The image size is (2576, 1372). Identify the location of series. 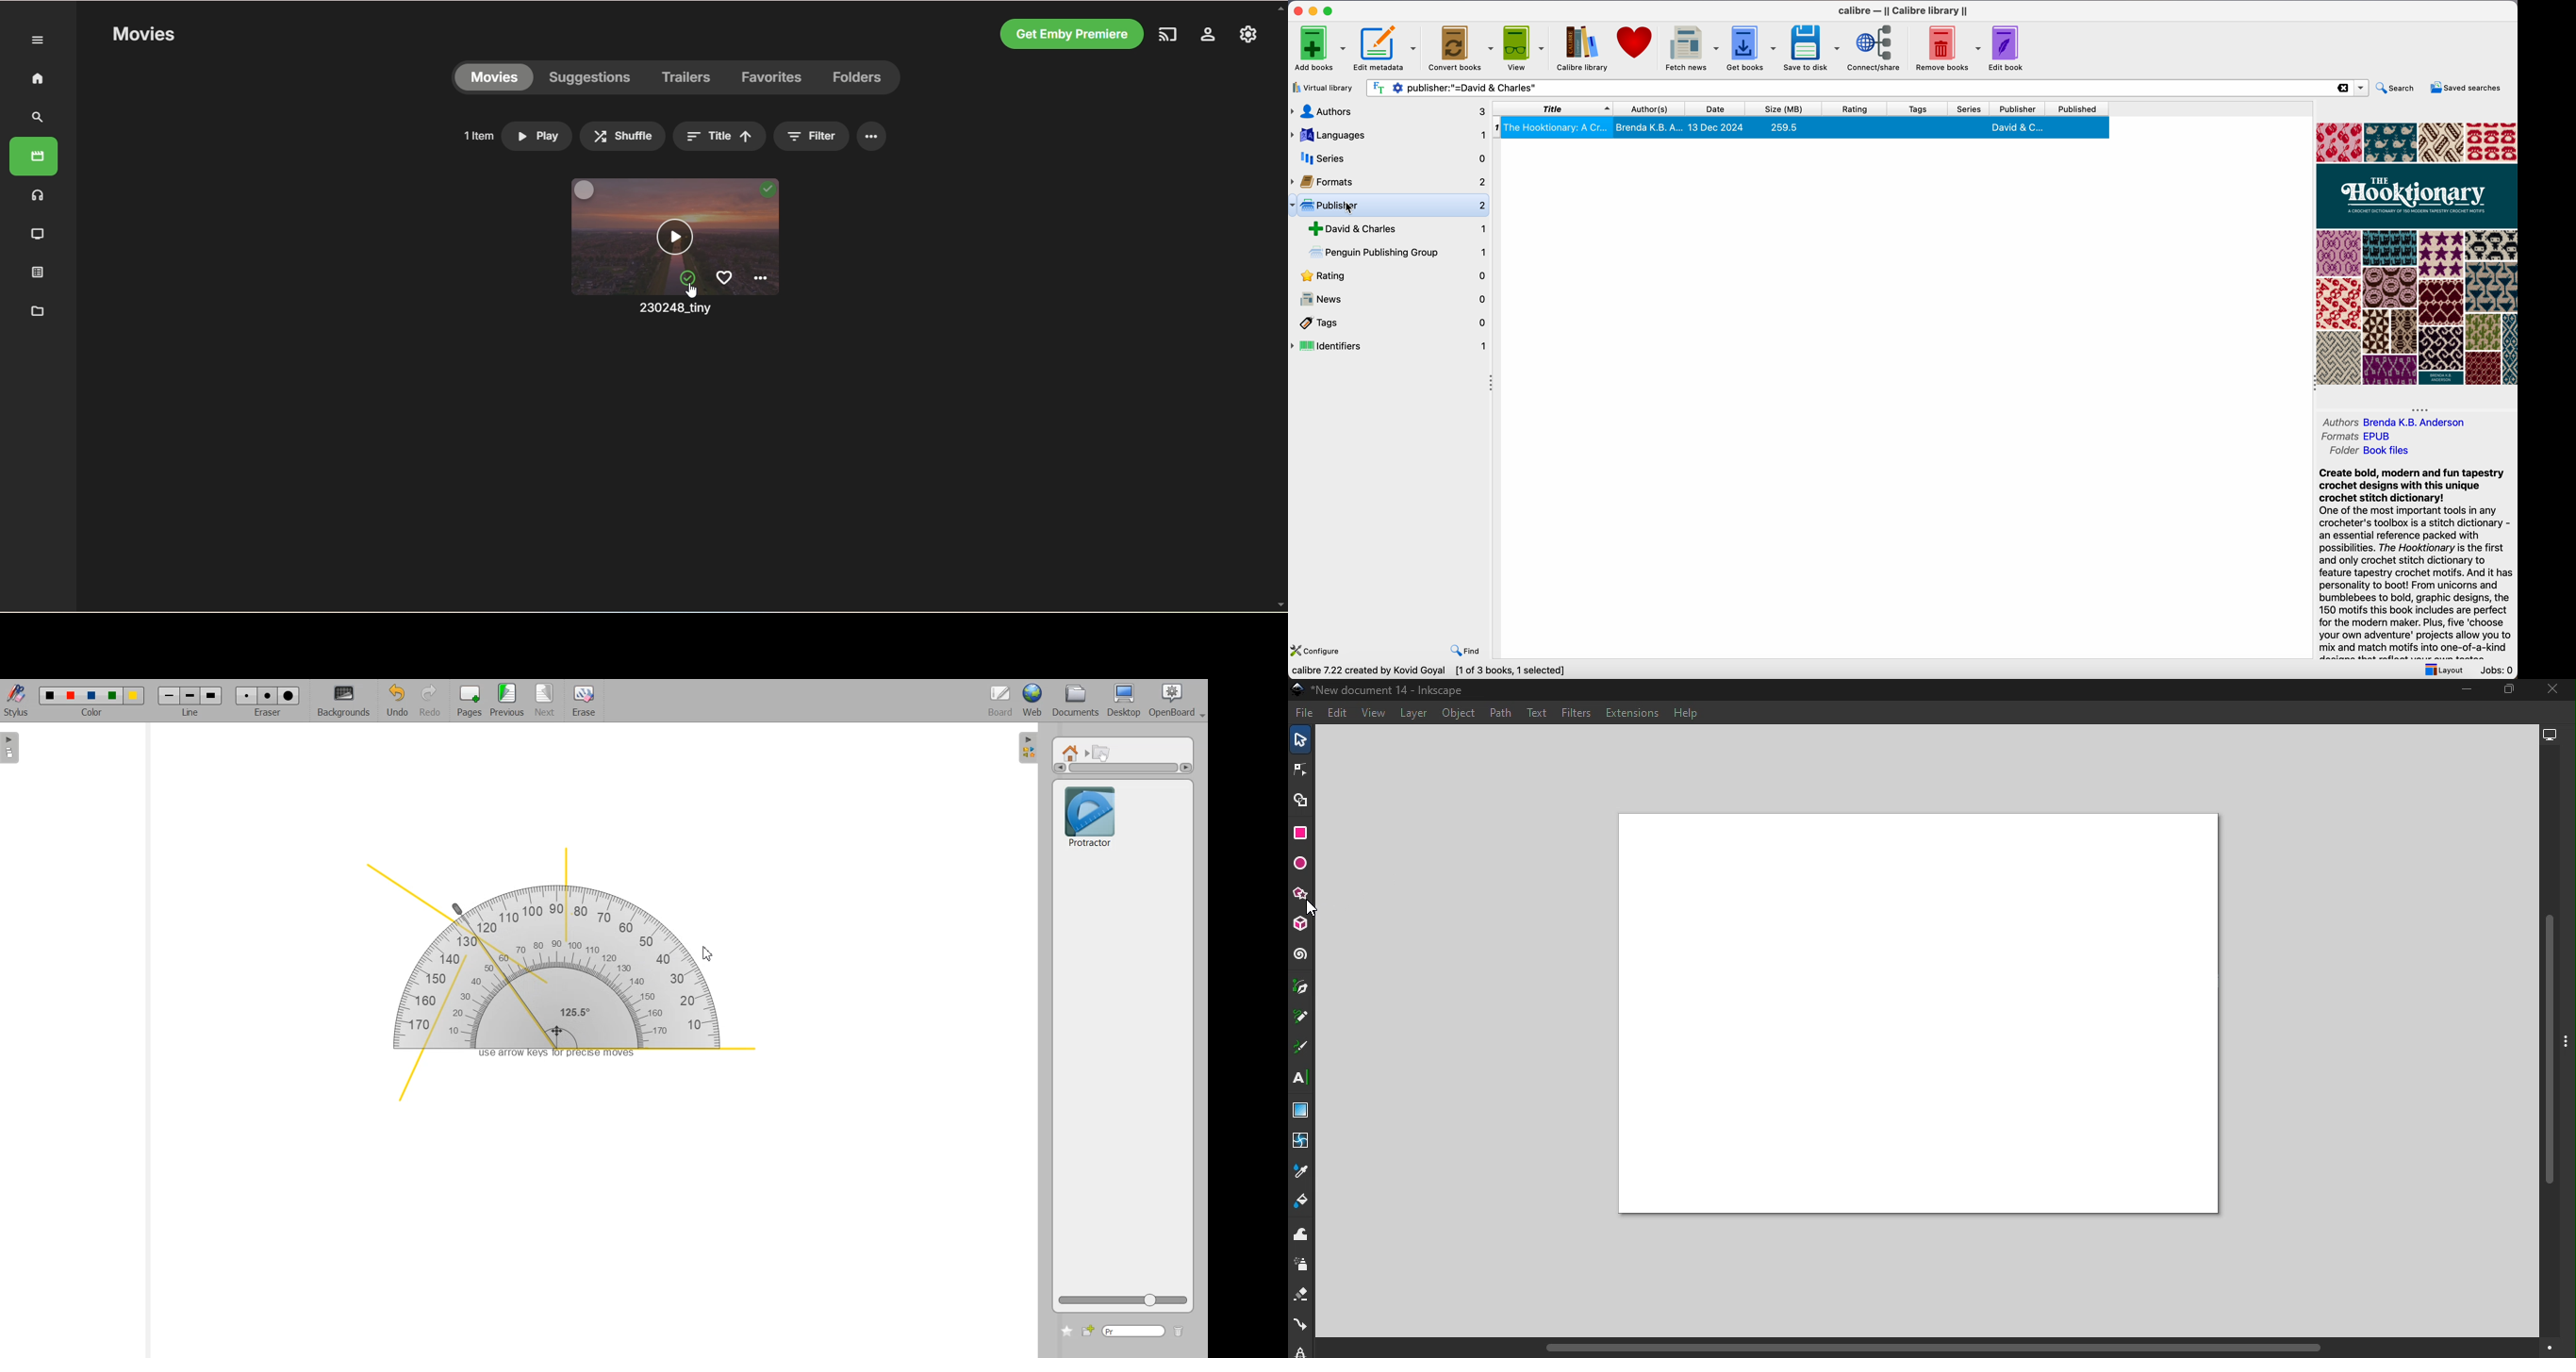
(1388, 158).